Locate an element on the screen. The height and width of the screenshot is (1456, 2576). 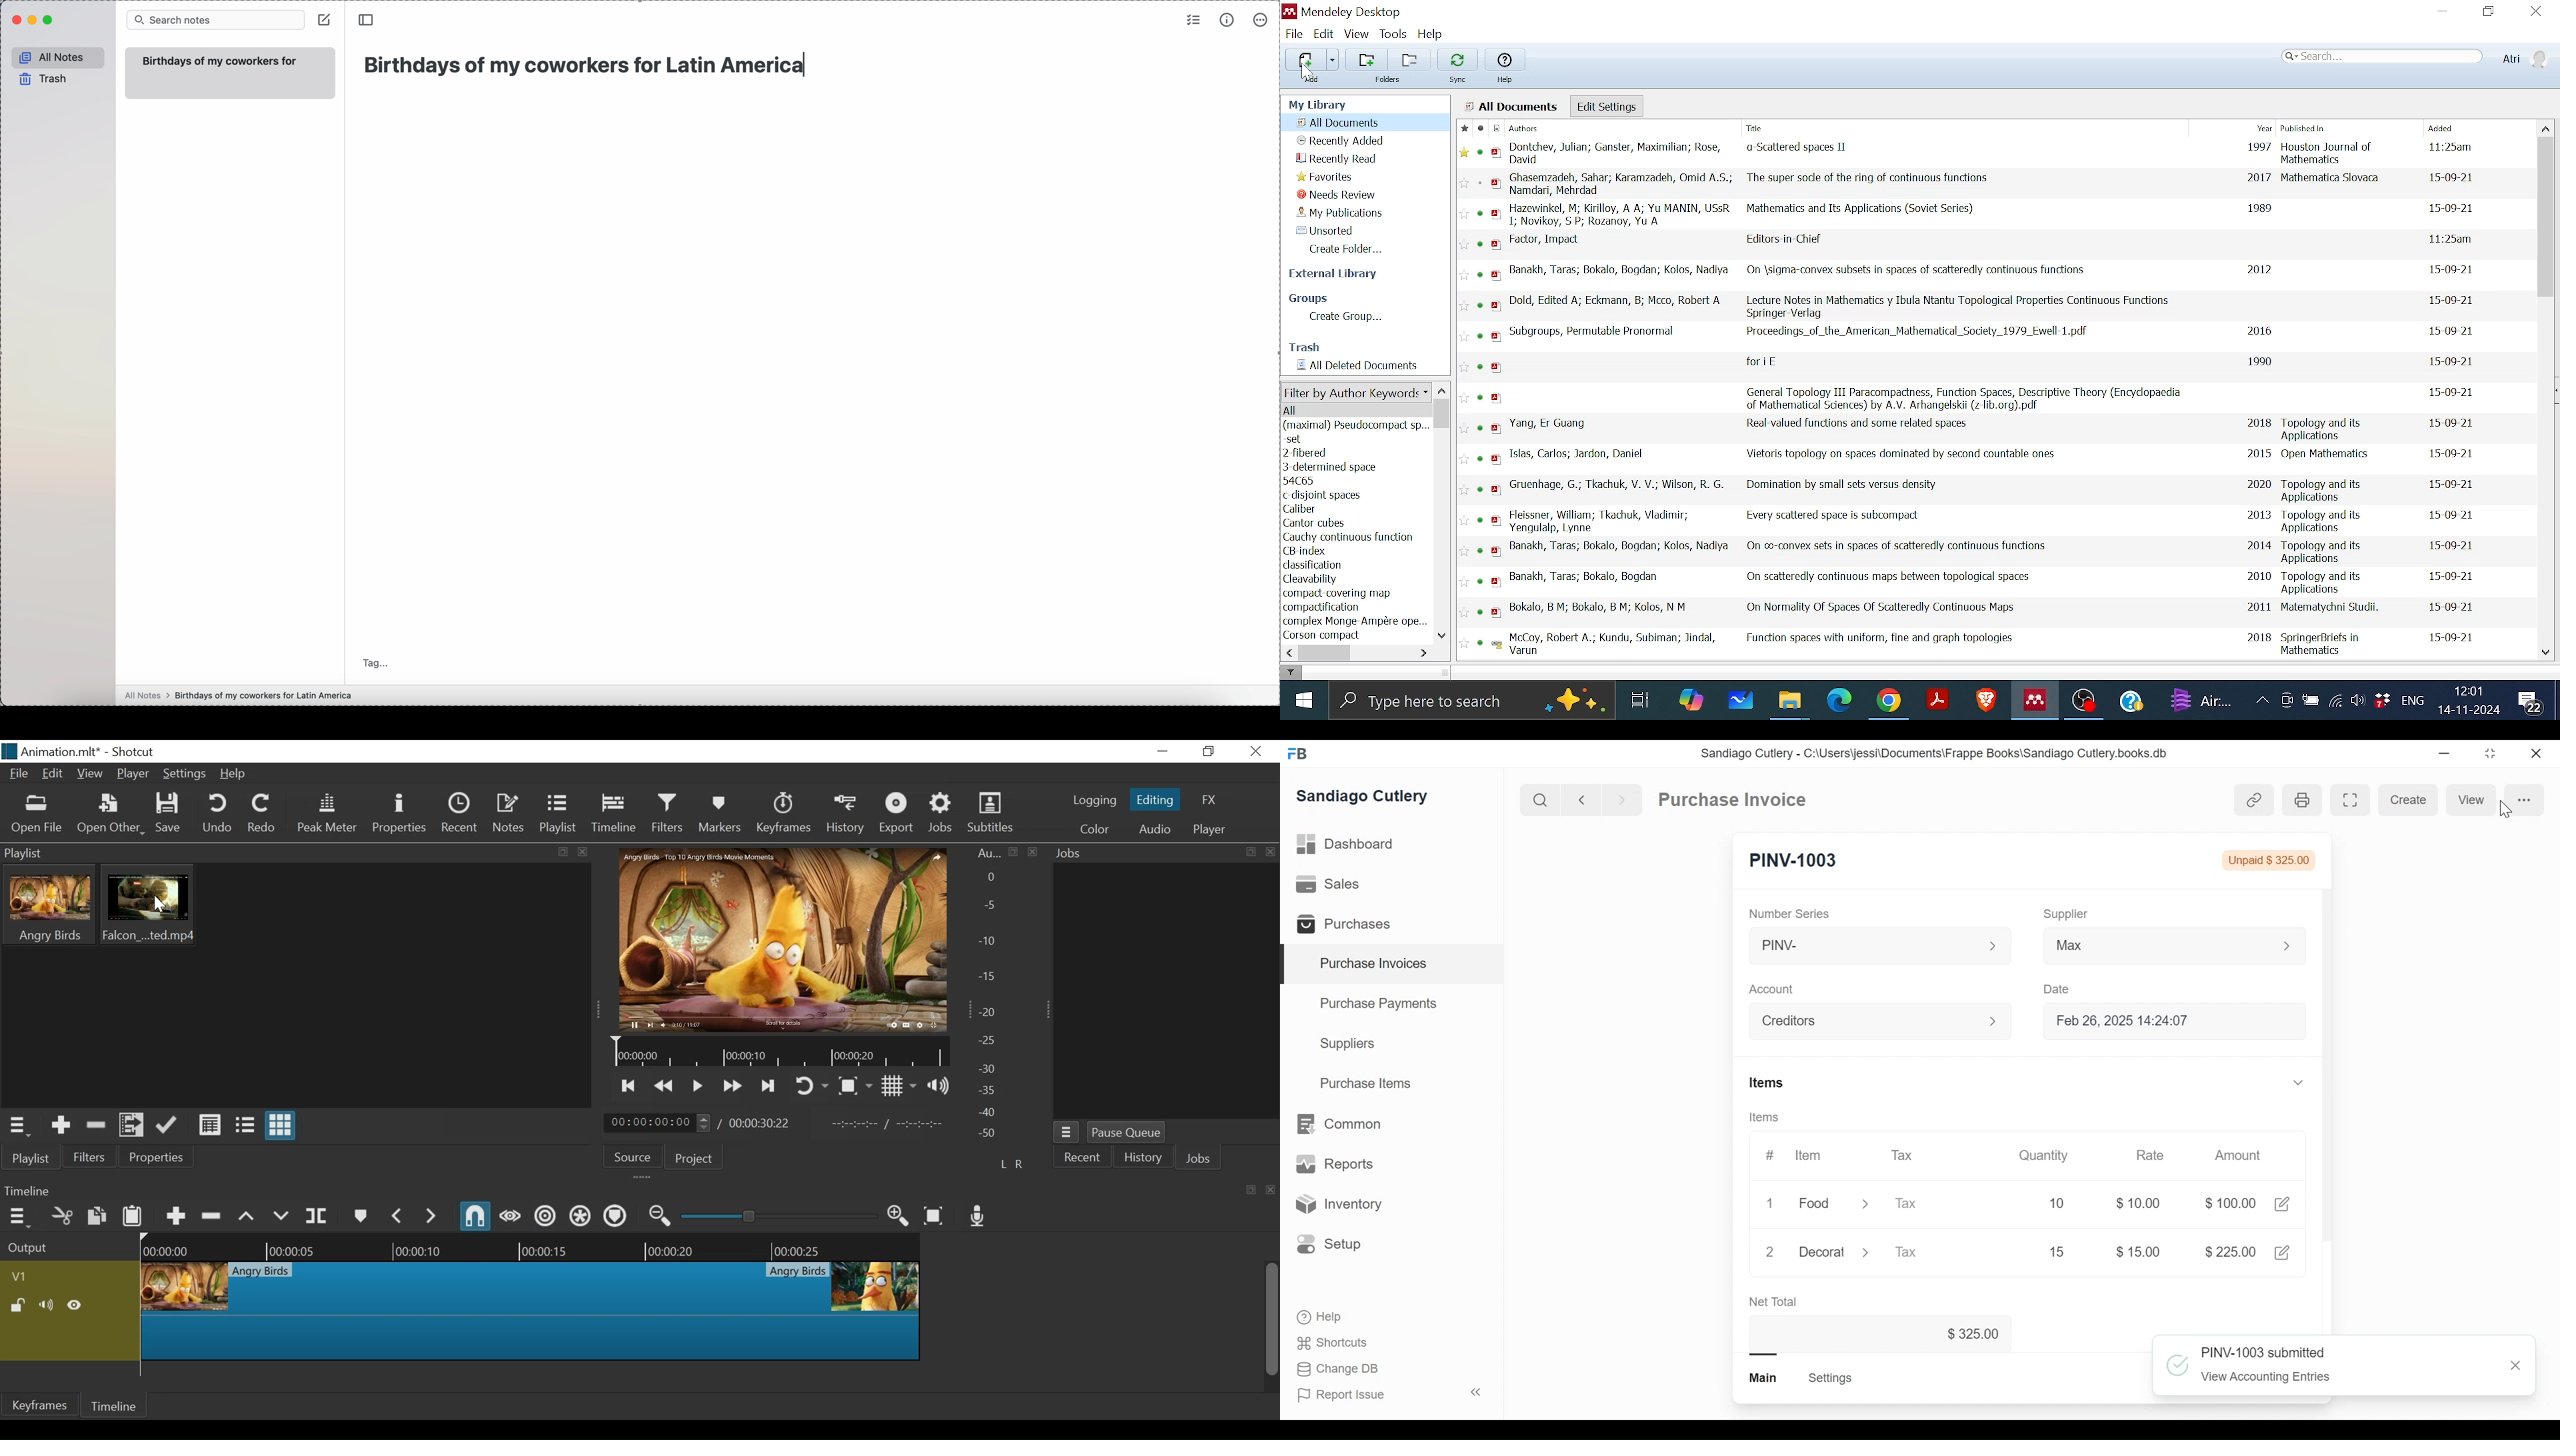
Account is located at coordinates (1774, 991).